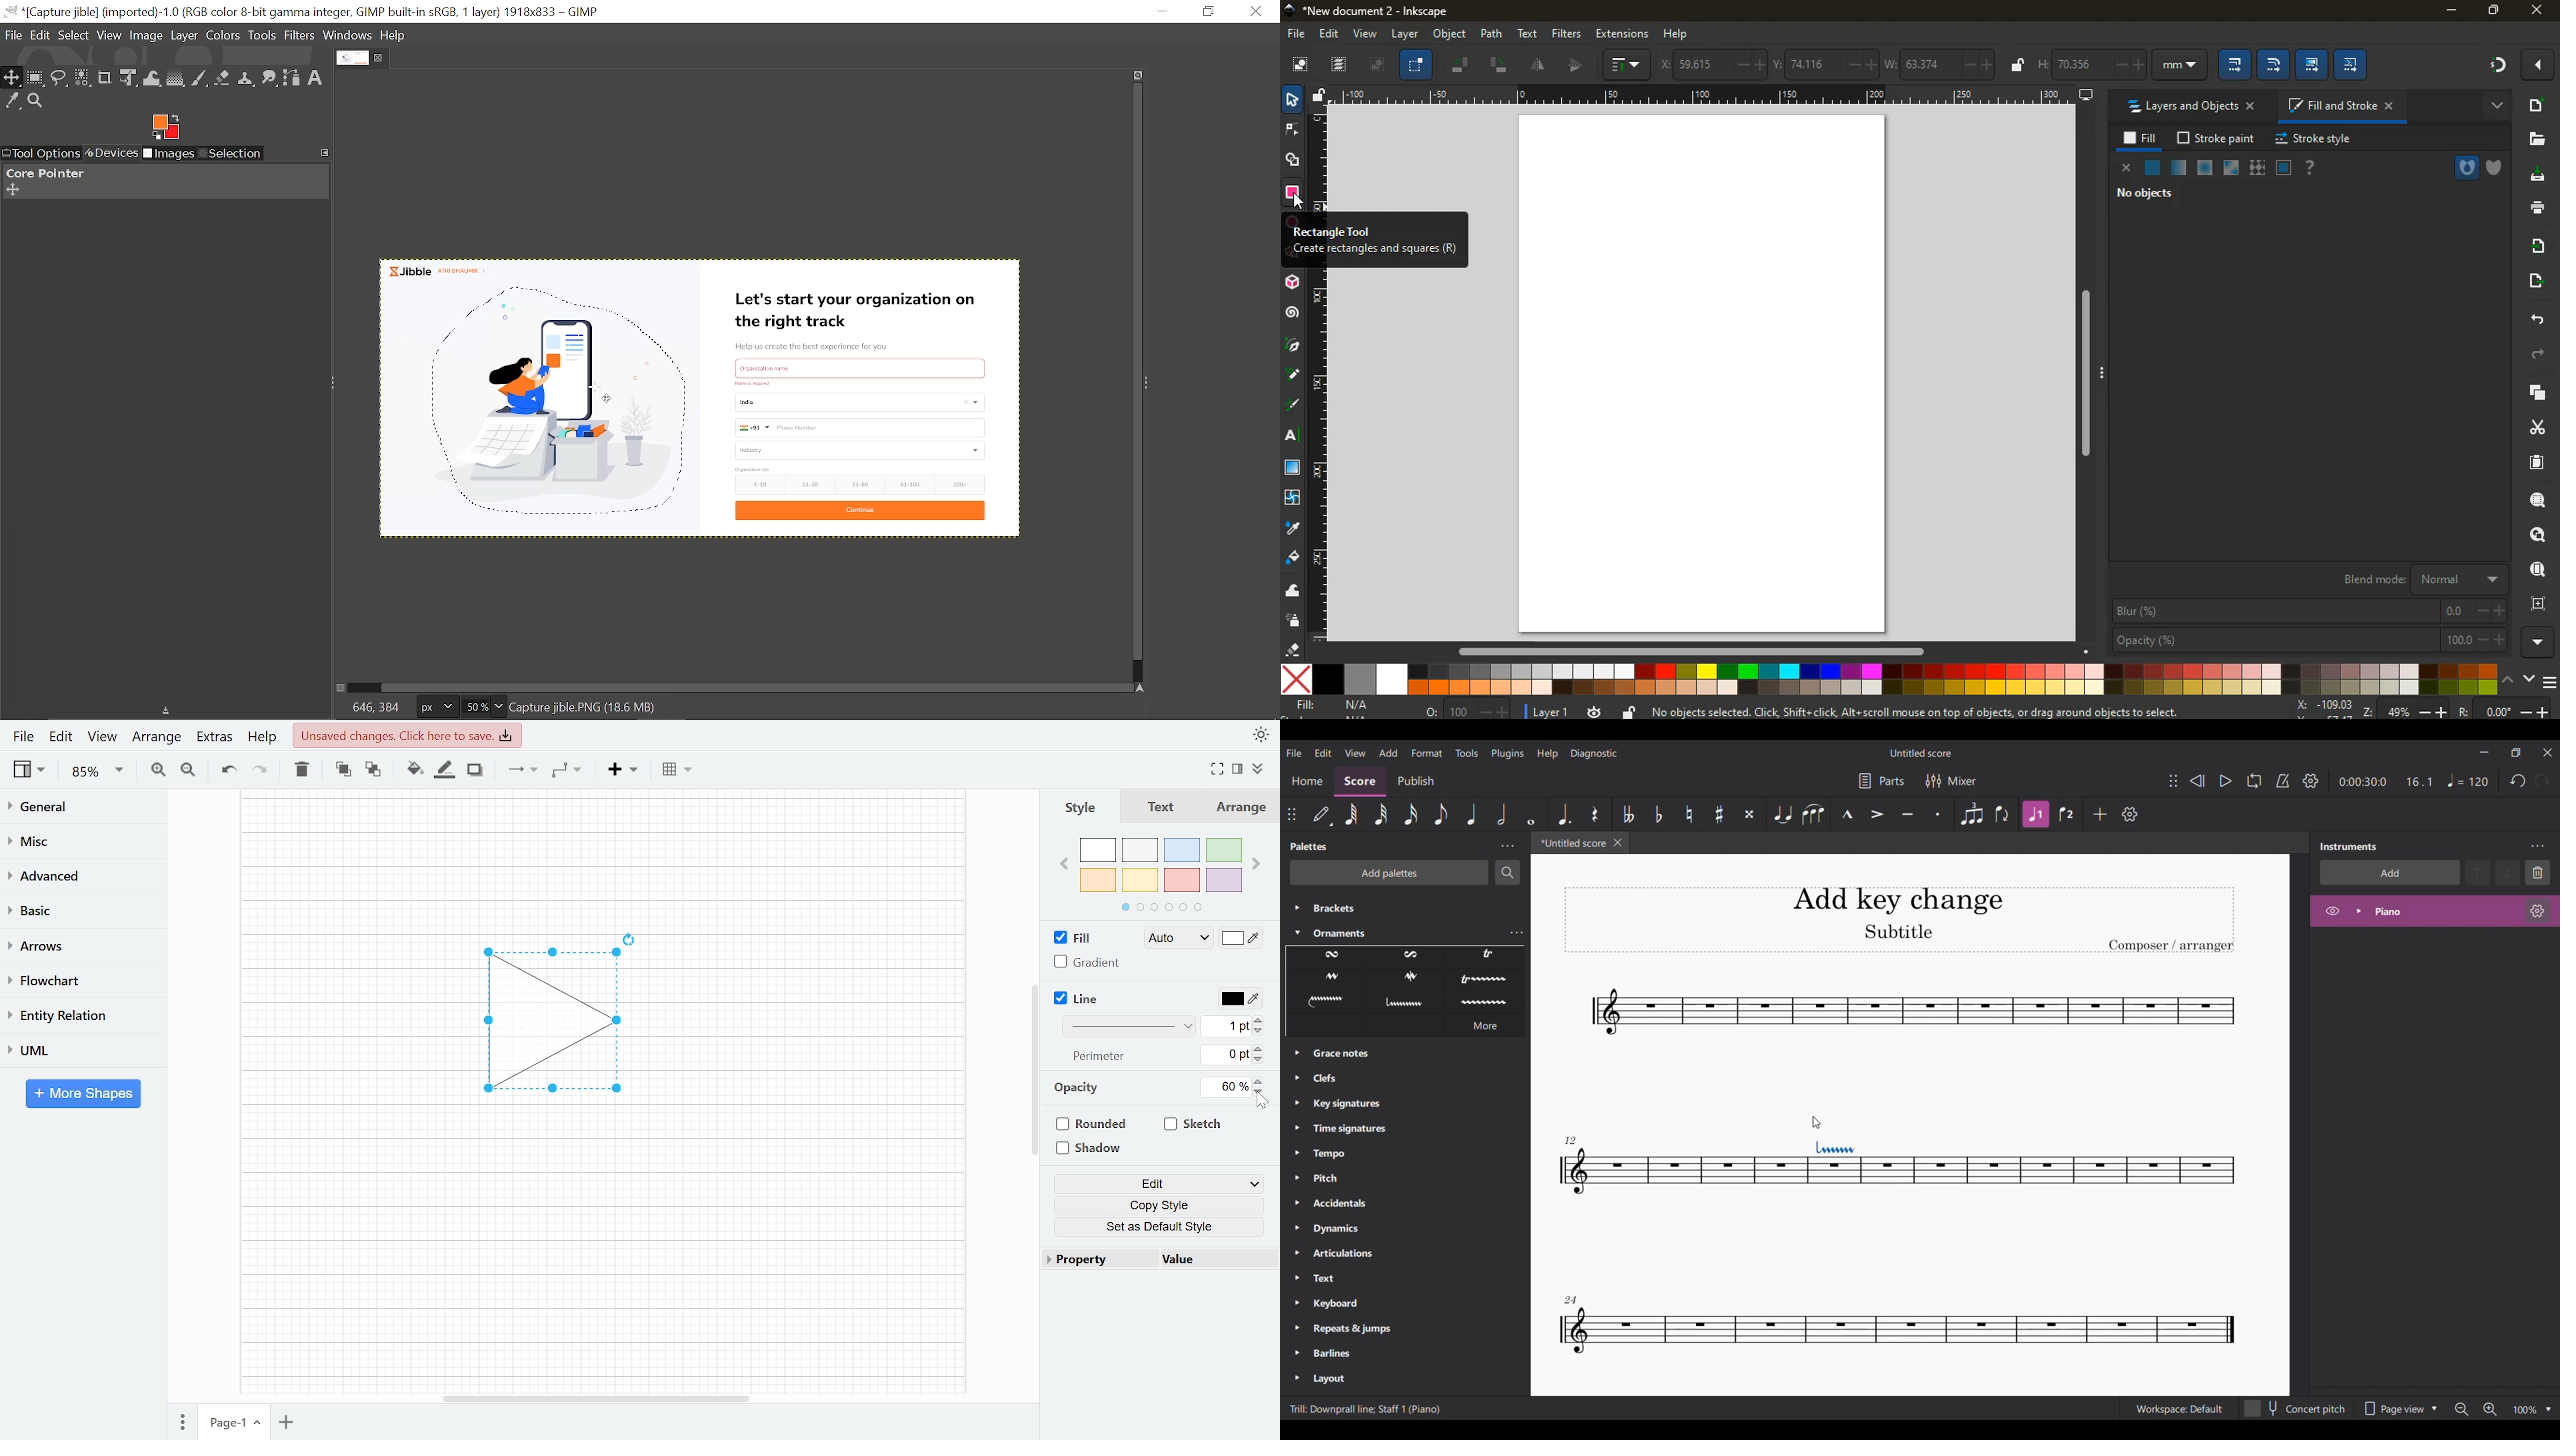  What do you see at coordinates (1618, 843) in the screenshot?
I see `Close tab` at bounding box center [1618, 843].